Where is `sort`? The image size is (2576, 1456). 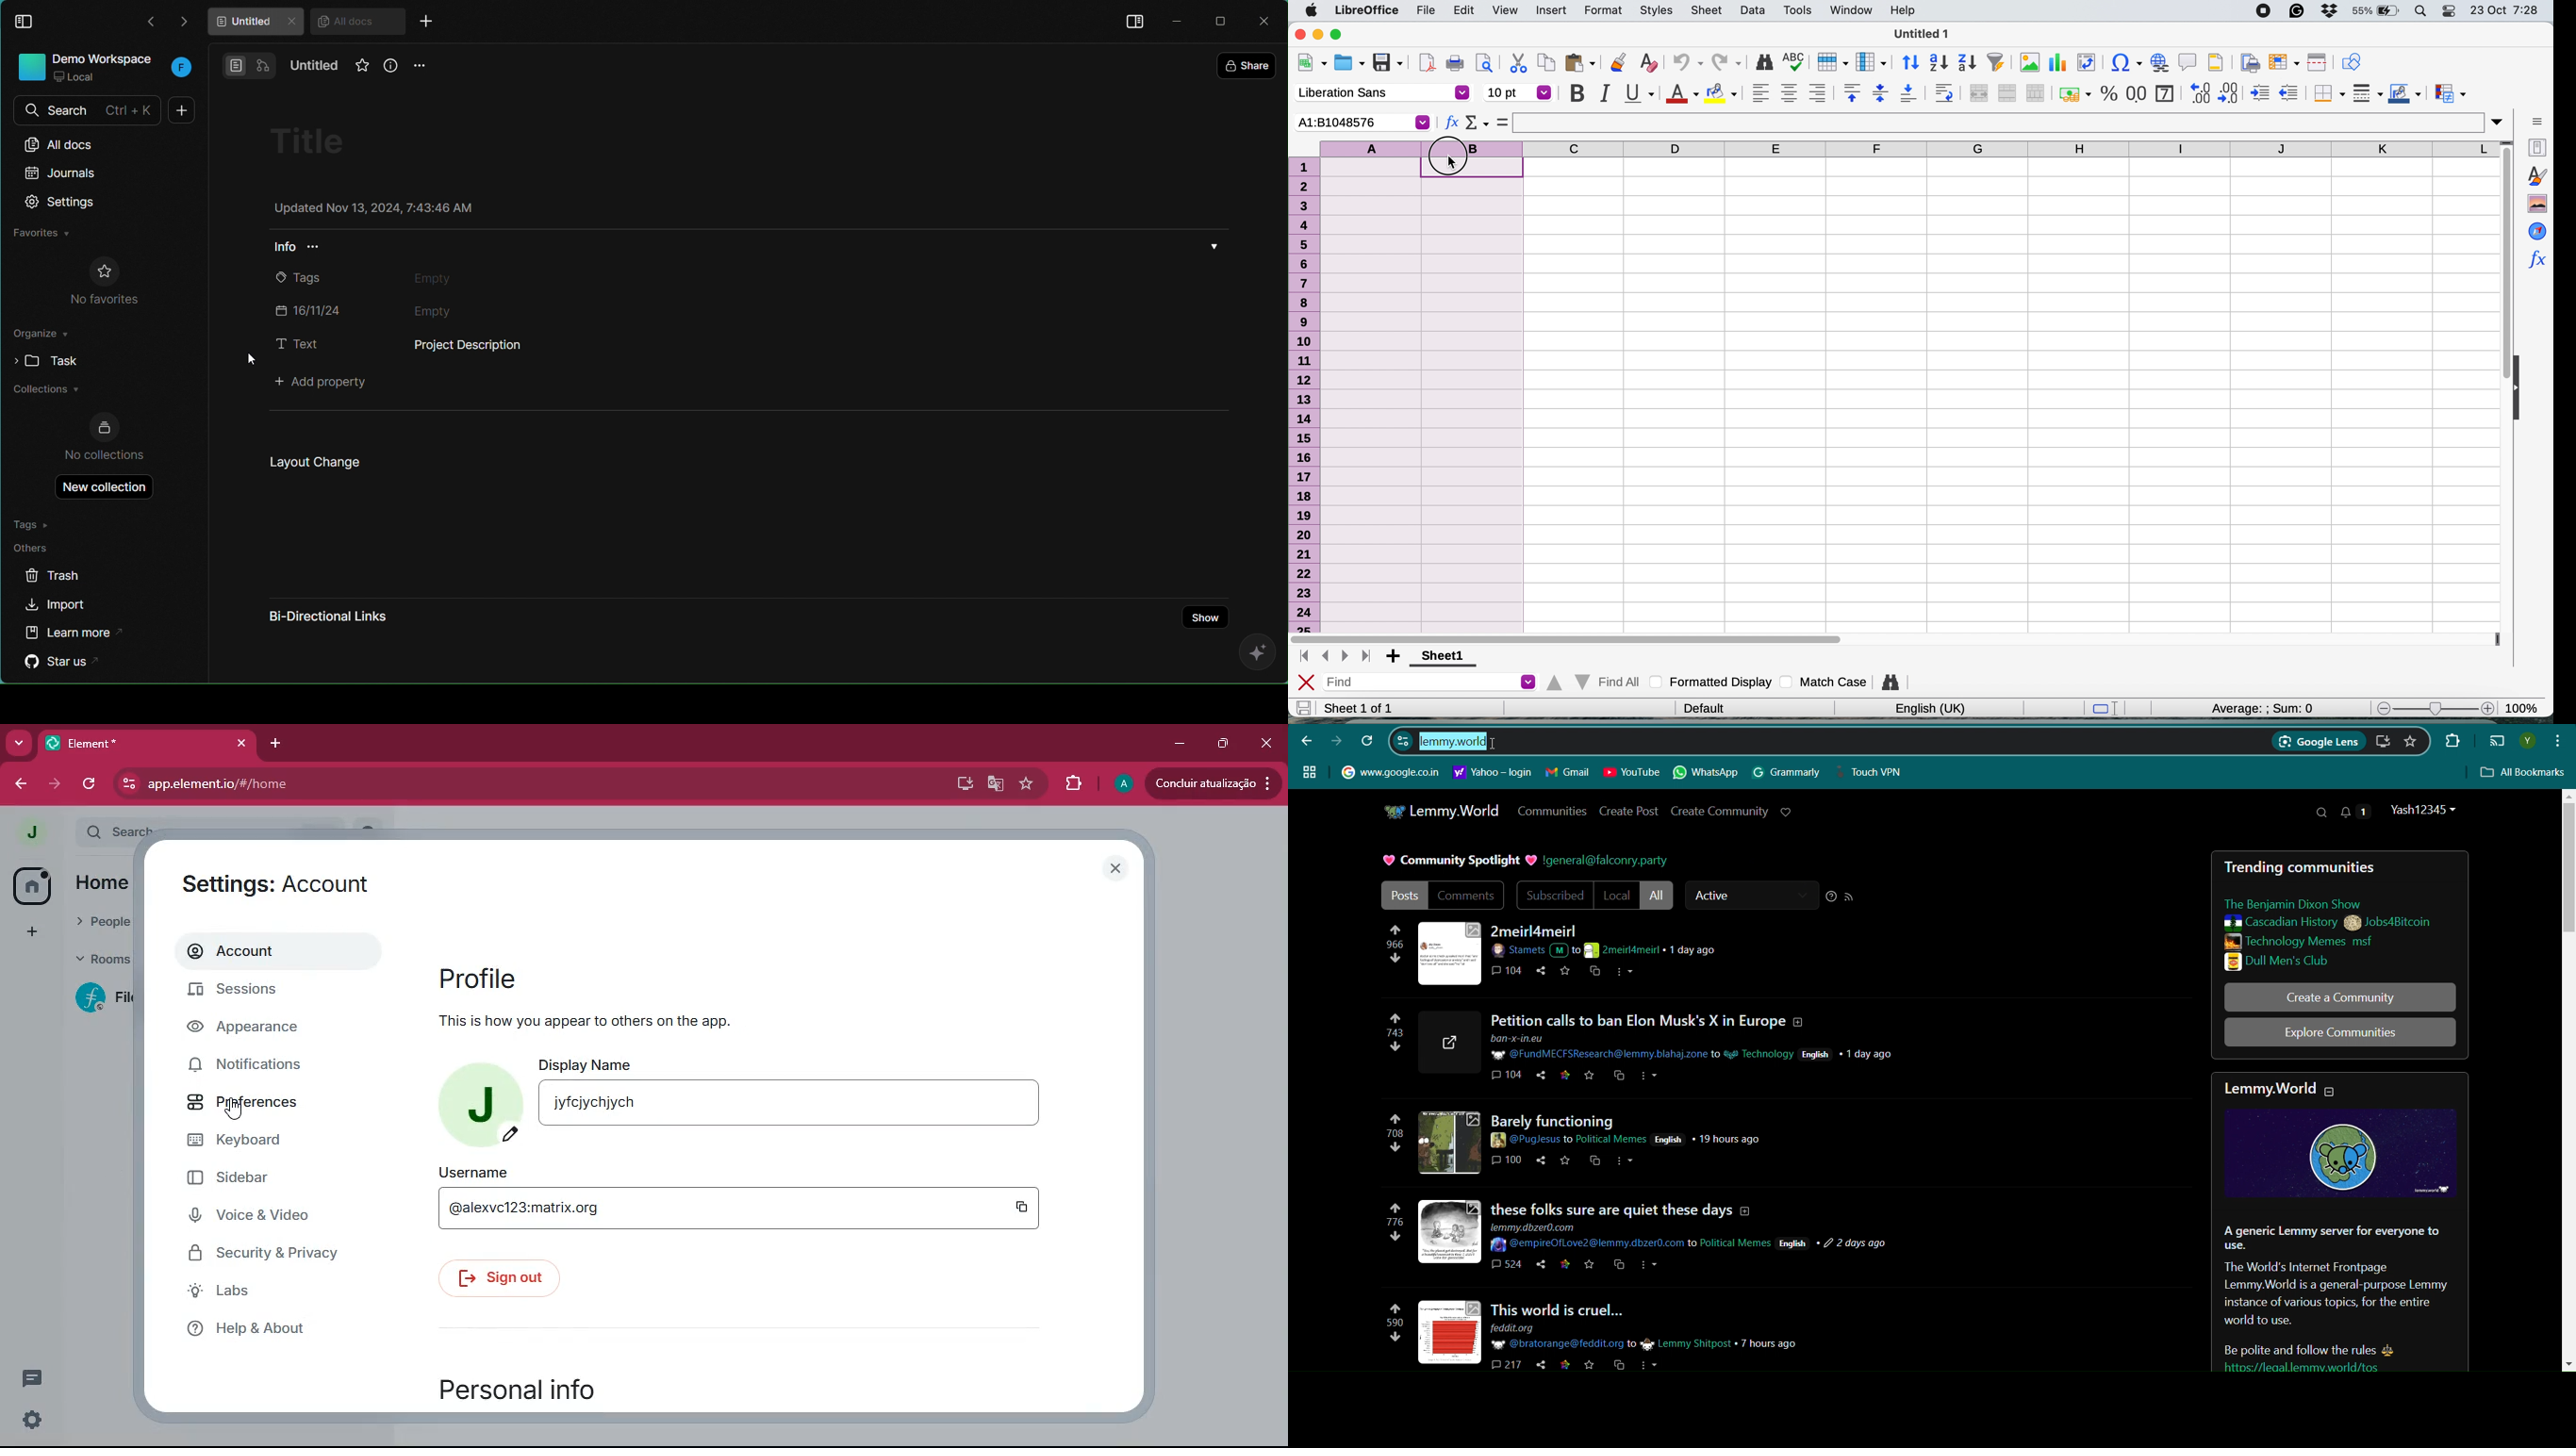
sort is located at coordinates (1908, 62).